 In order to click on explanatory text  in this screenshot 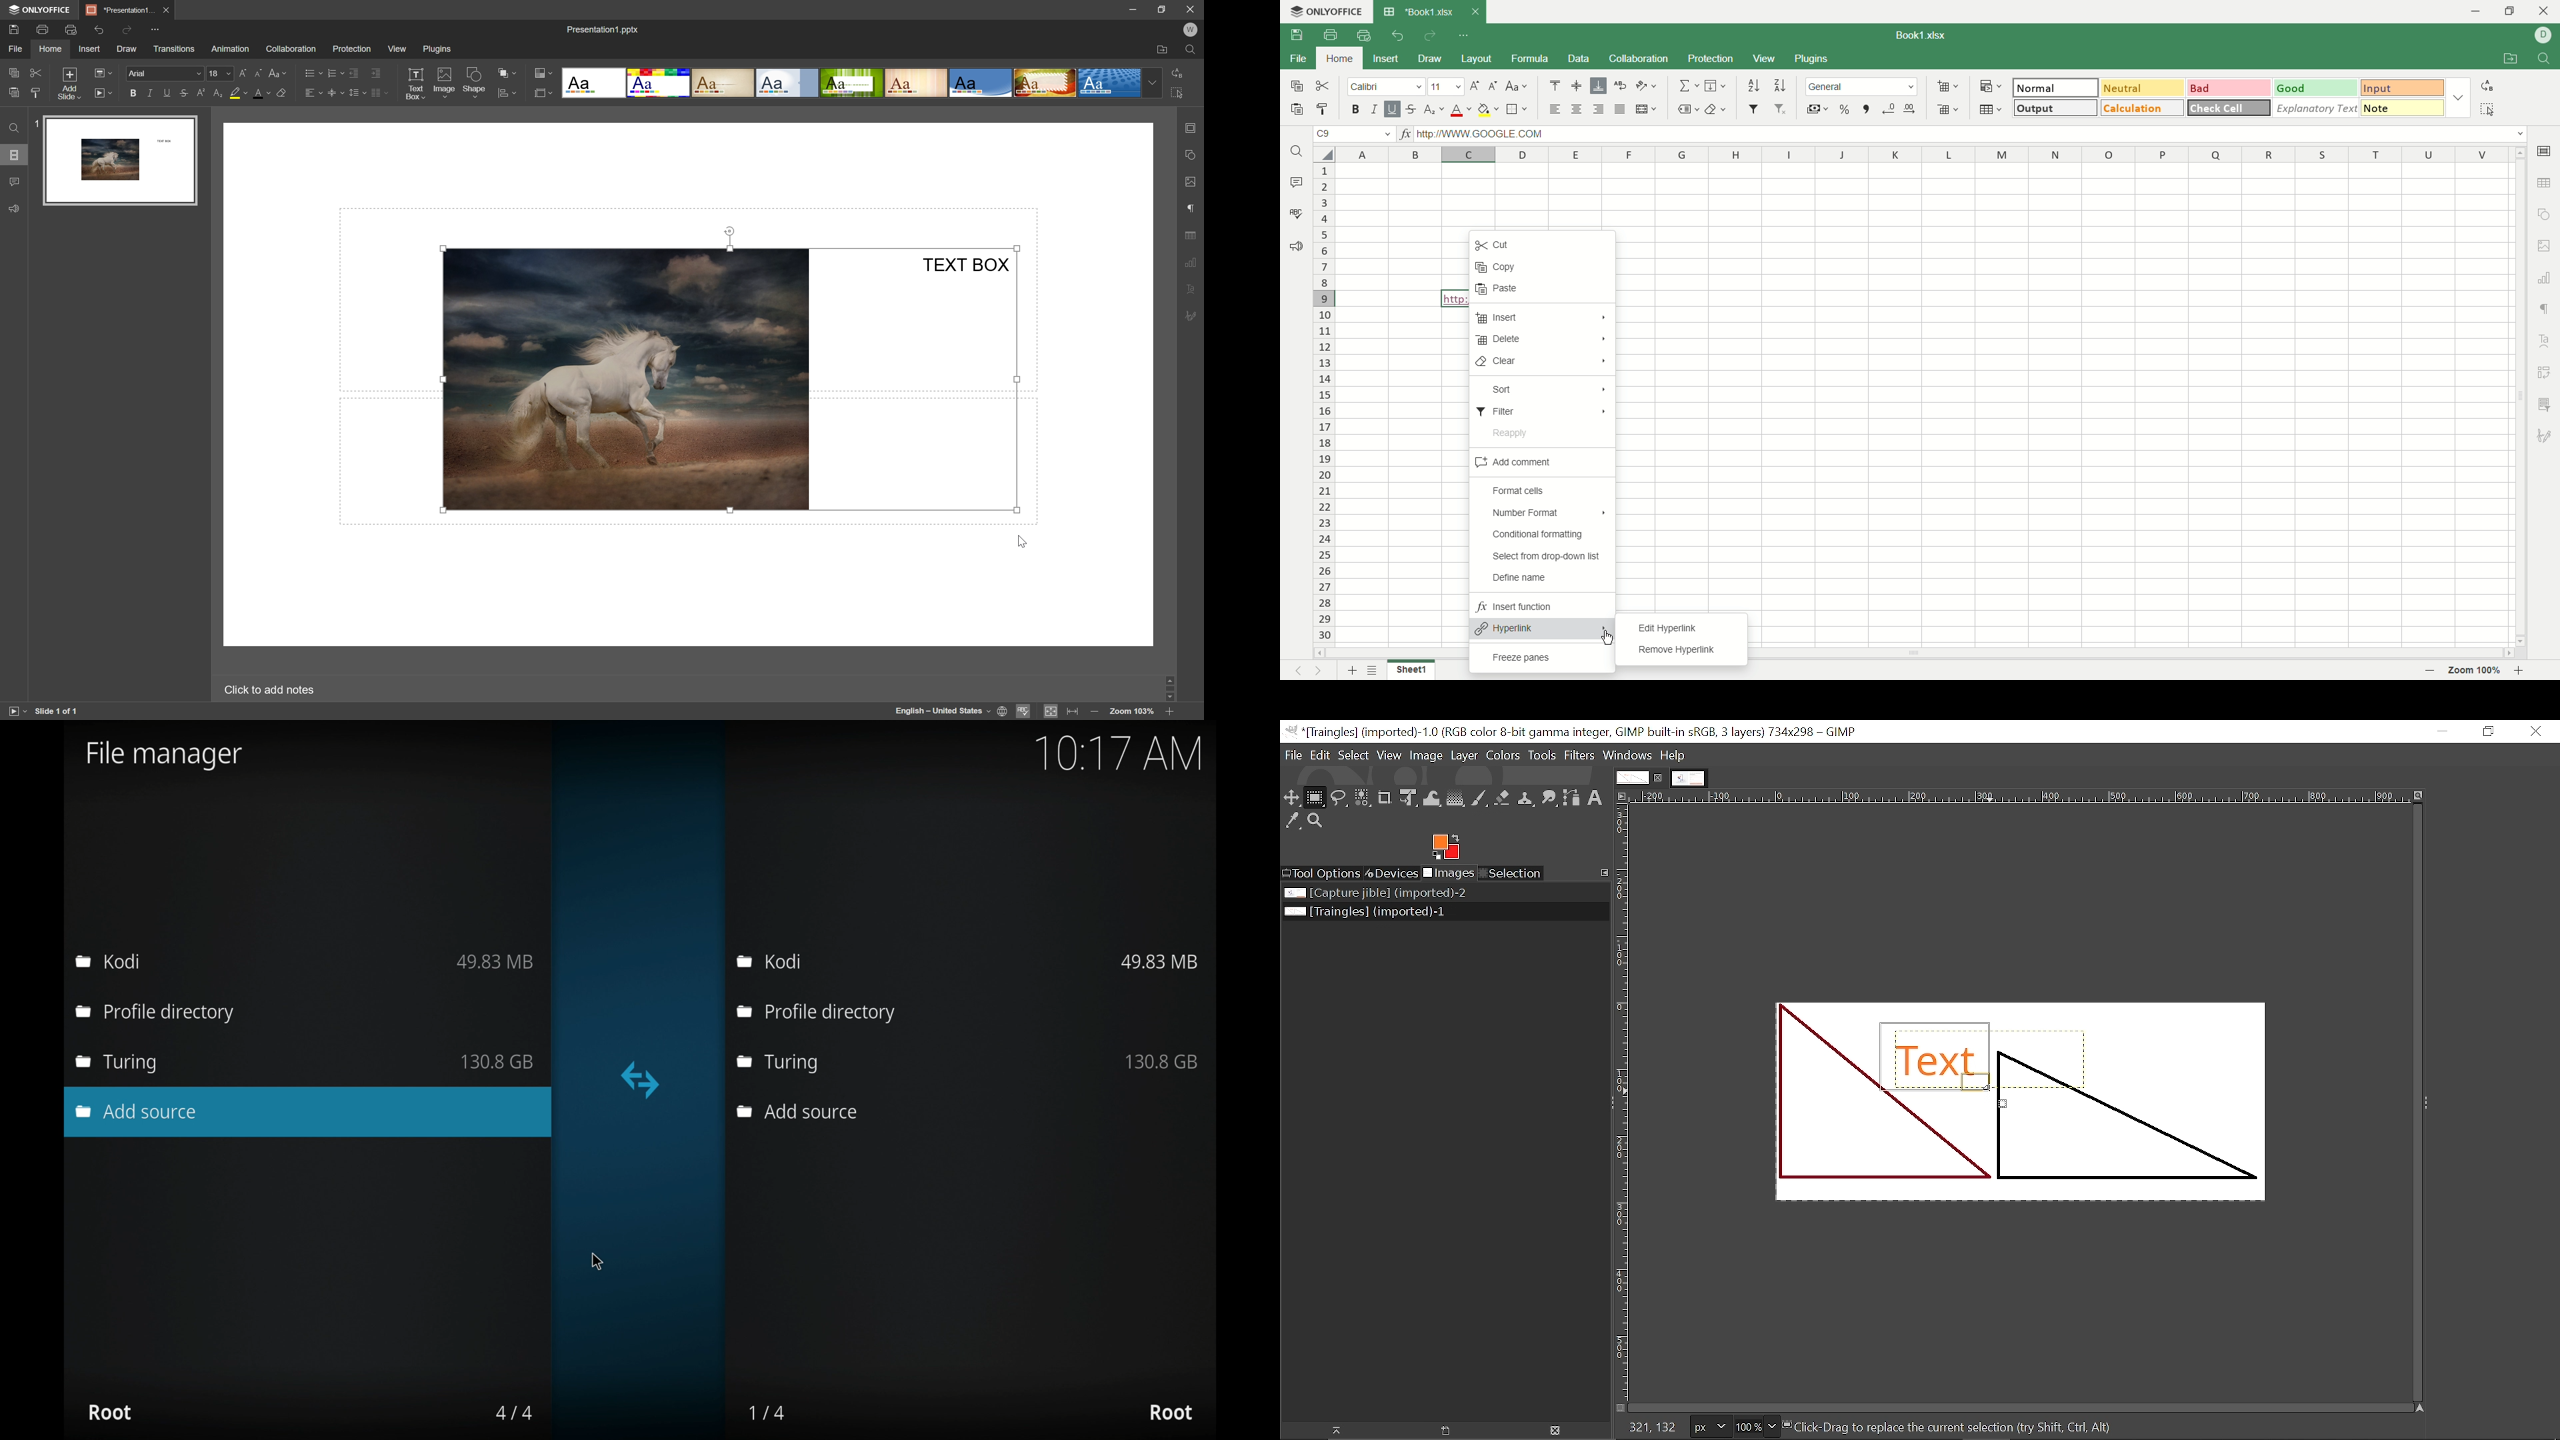, I will do `click(2317, 108)`.